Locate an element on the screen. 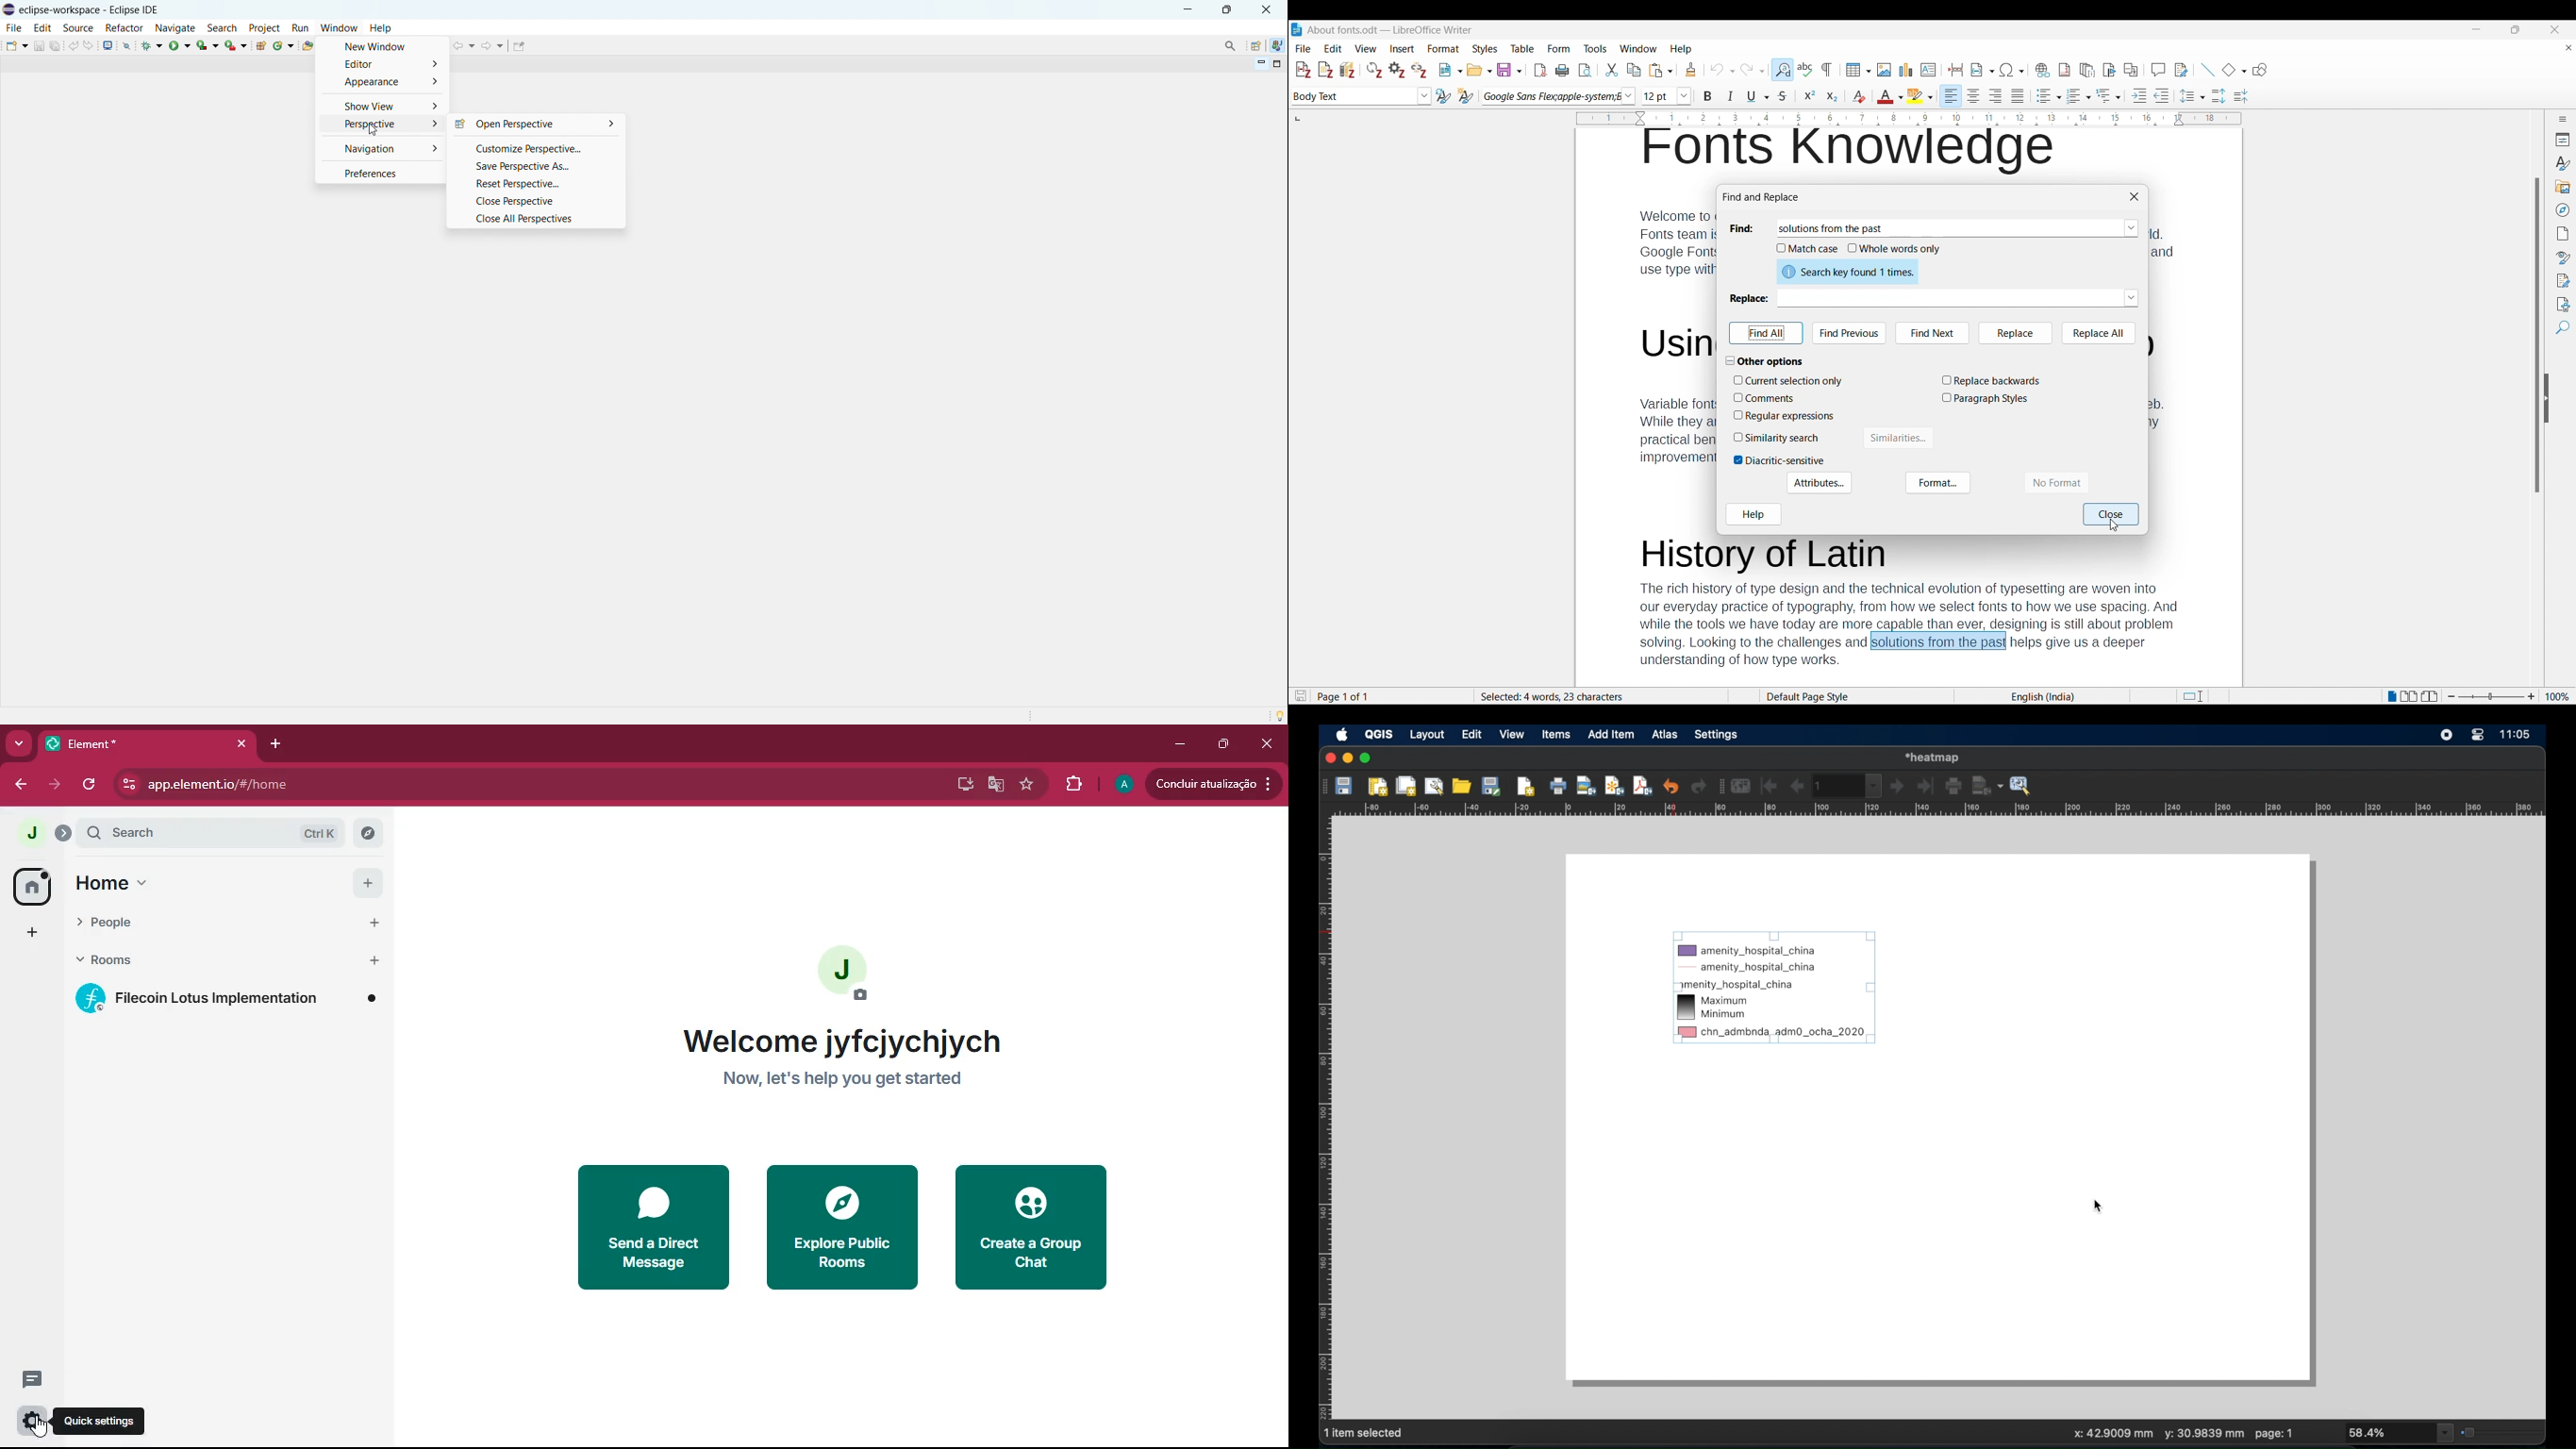  Insert comment is located at coordinates (2158, 69).